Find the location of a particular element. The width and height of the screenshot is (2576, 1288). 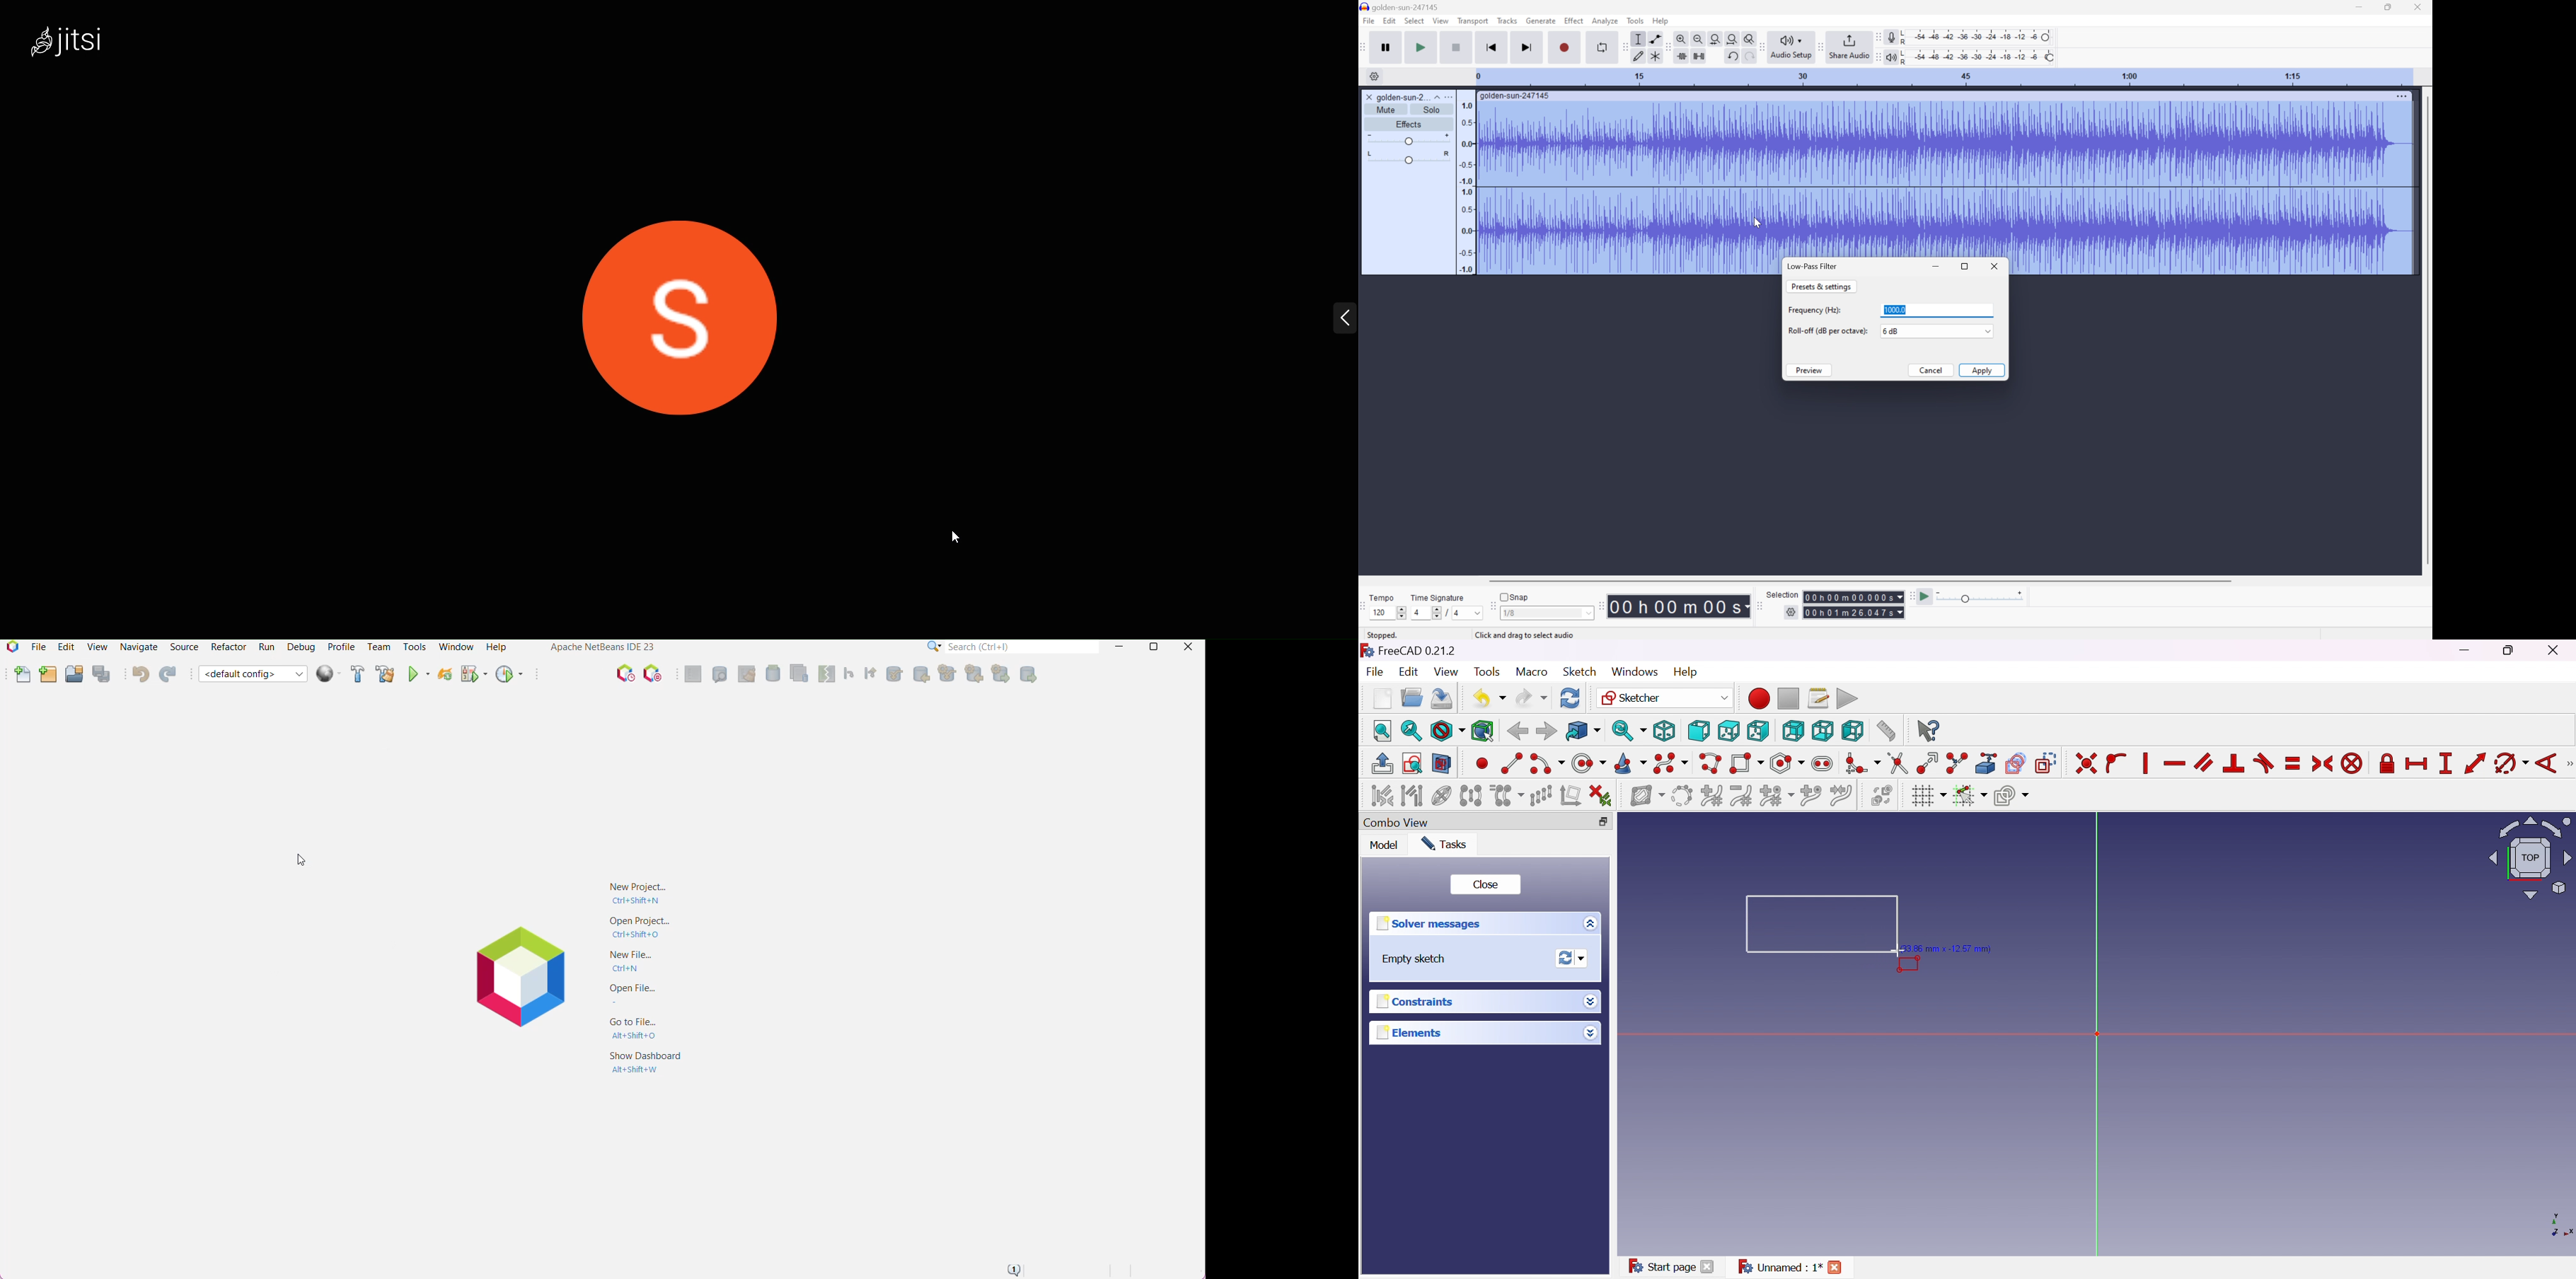

More options is located at coordinates (1593, 1001).